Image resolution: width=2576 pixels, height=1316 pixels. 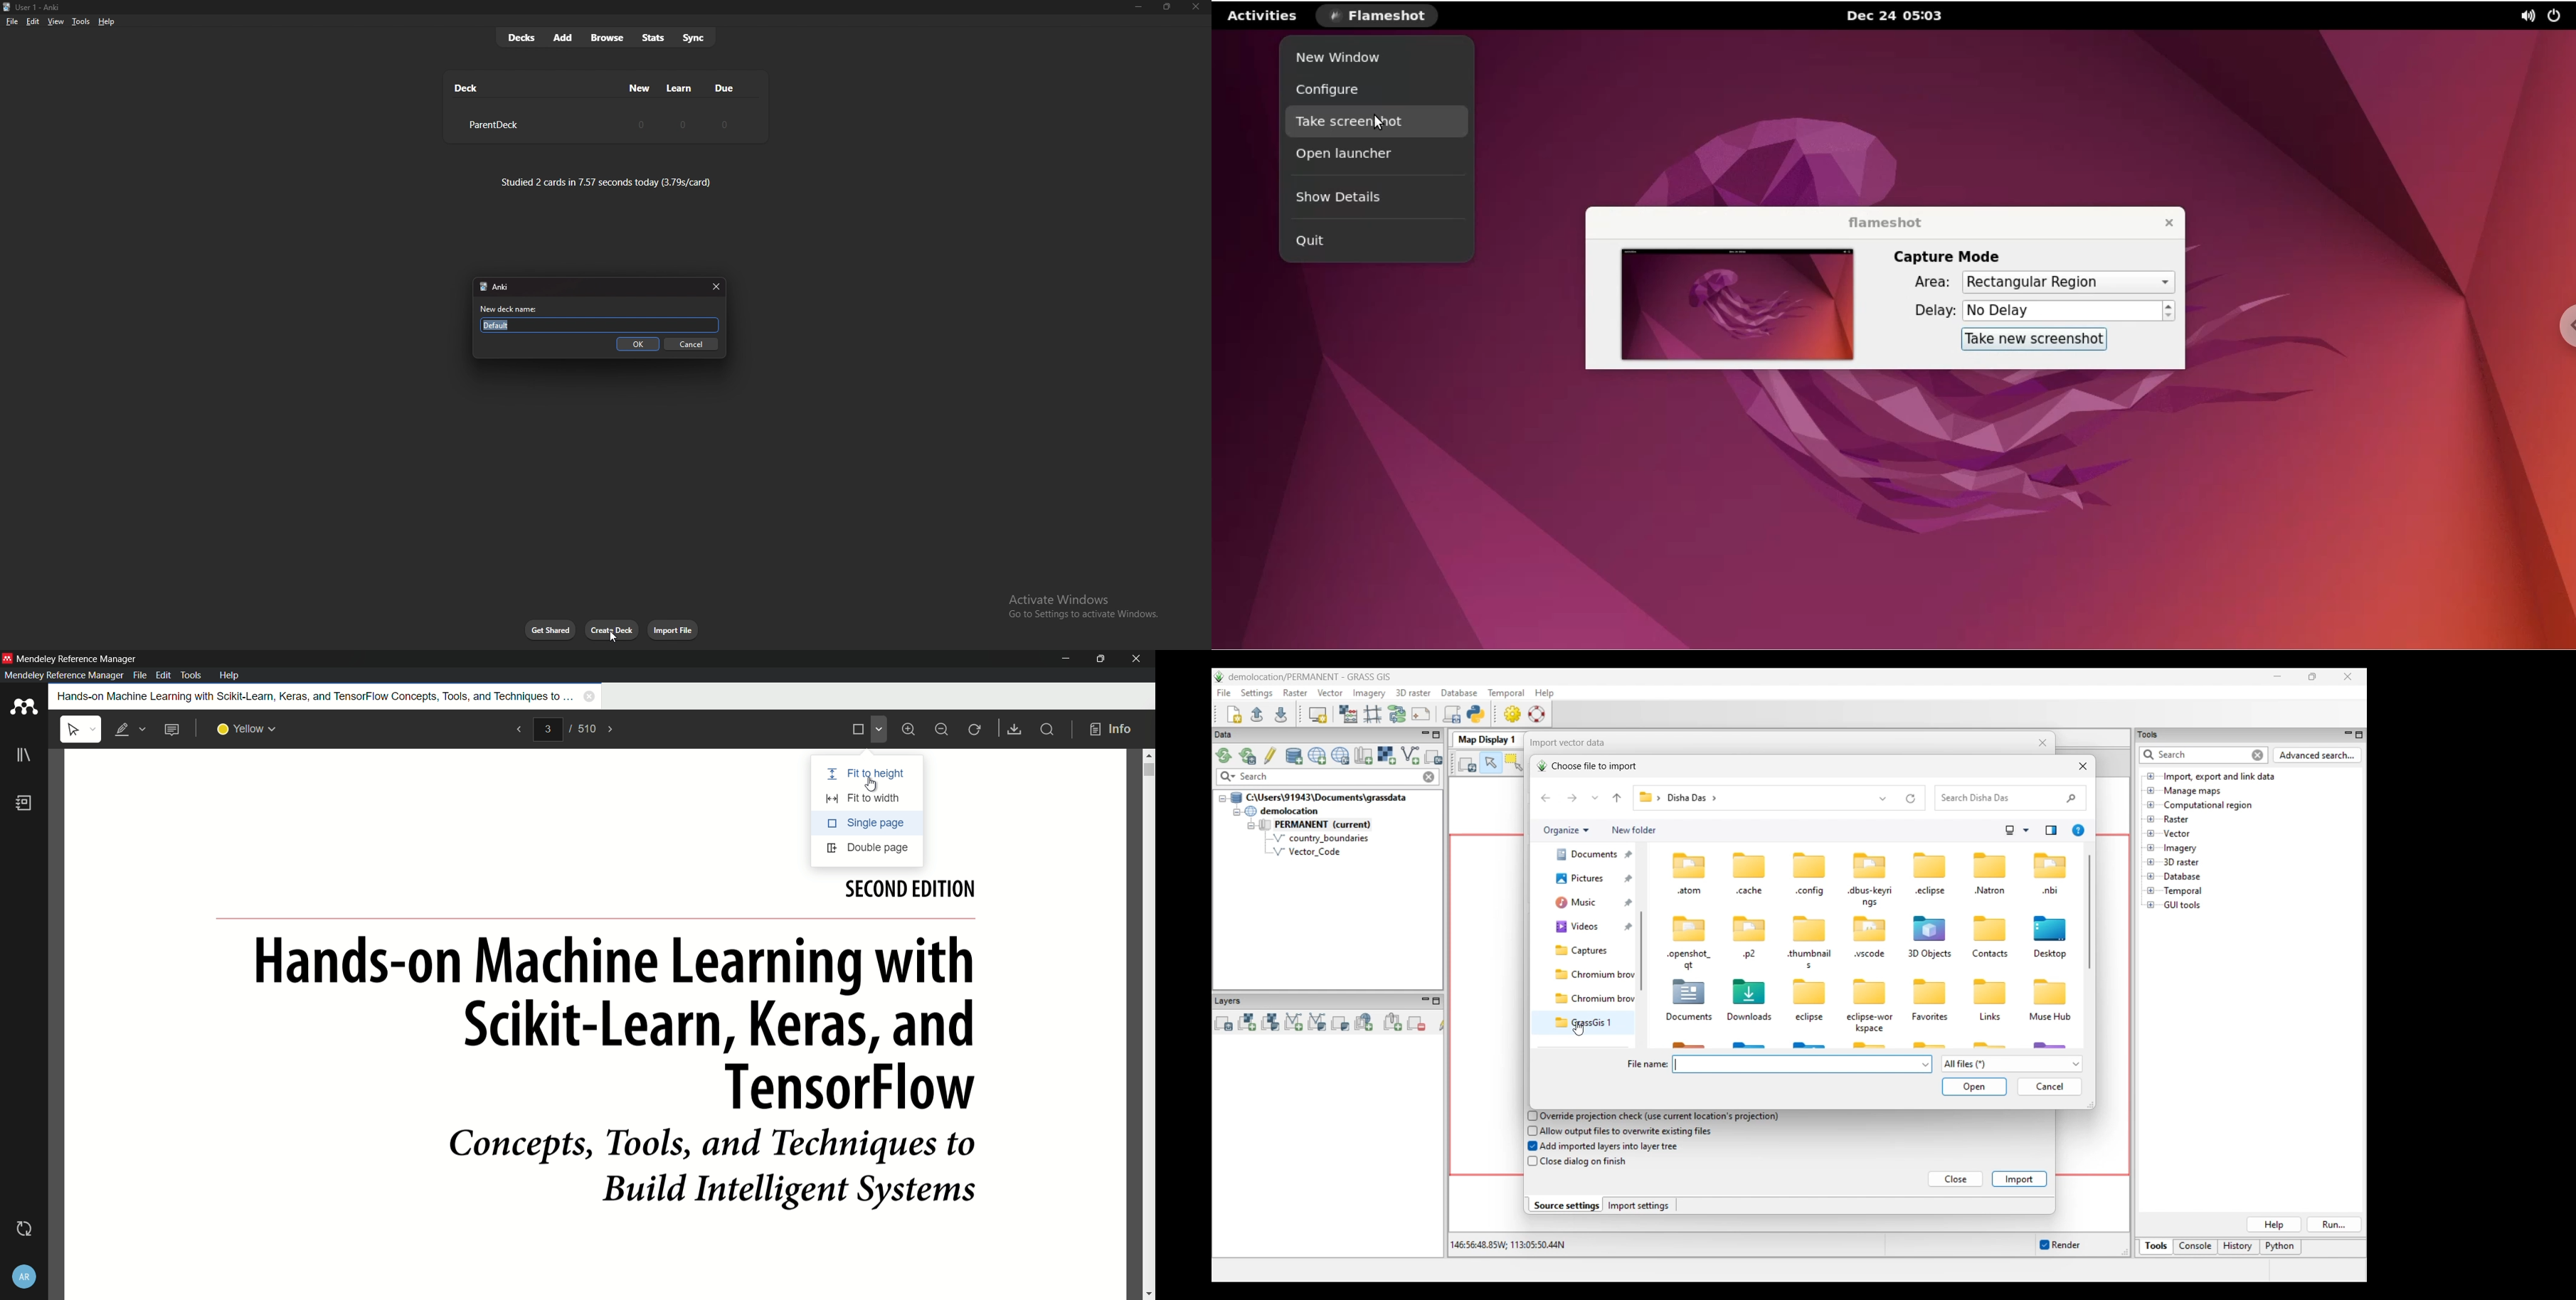 What do you see at coordinates (641, 124) in the screenshot?
I see `0` at bounding box center [641, 124].